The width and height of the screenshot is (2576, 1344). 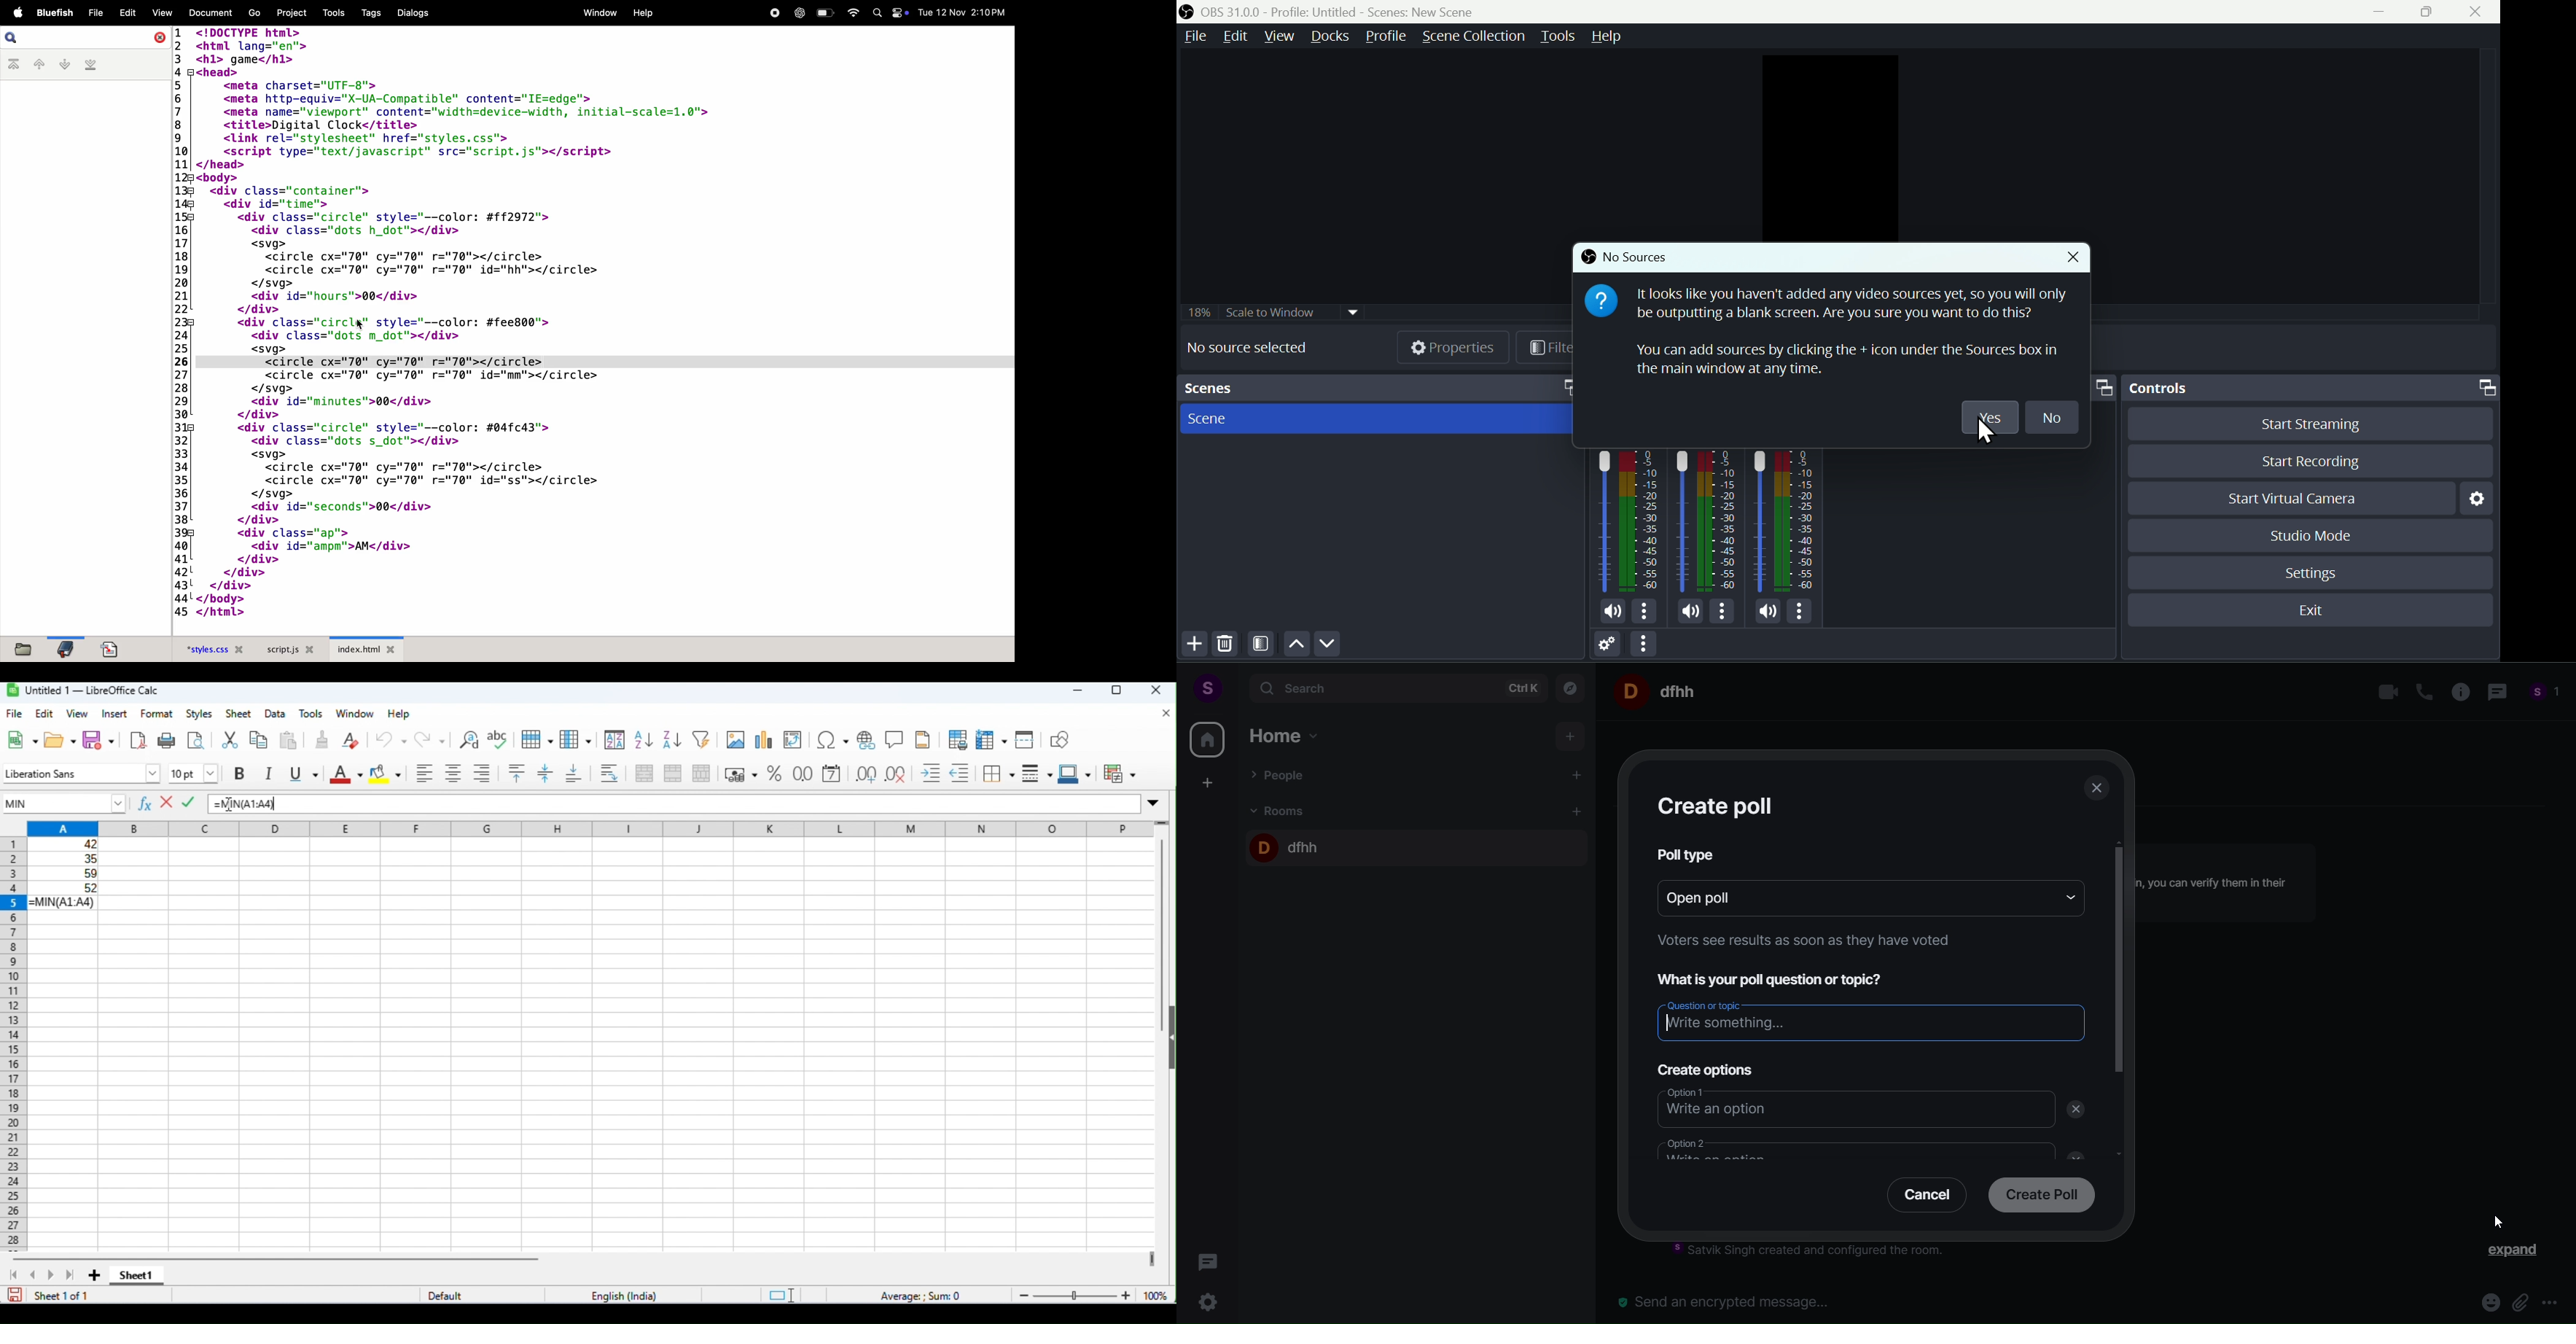 I want to click on settings, so click(x=1211, y=1300).